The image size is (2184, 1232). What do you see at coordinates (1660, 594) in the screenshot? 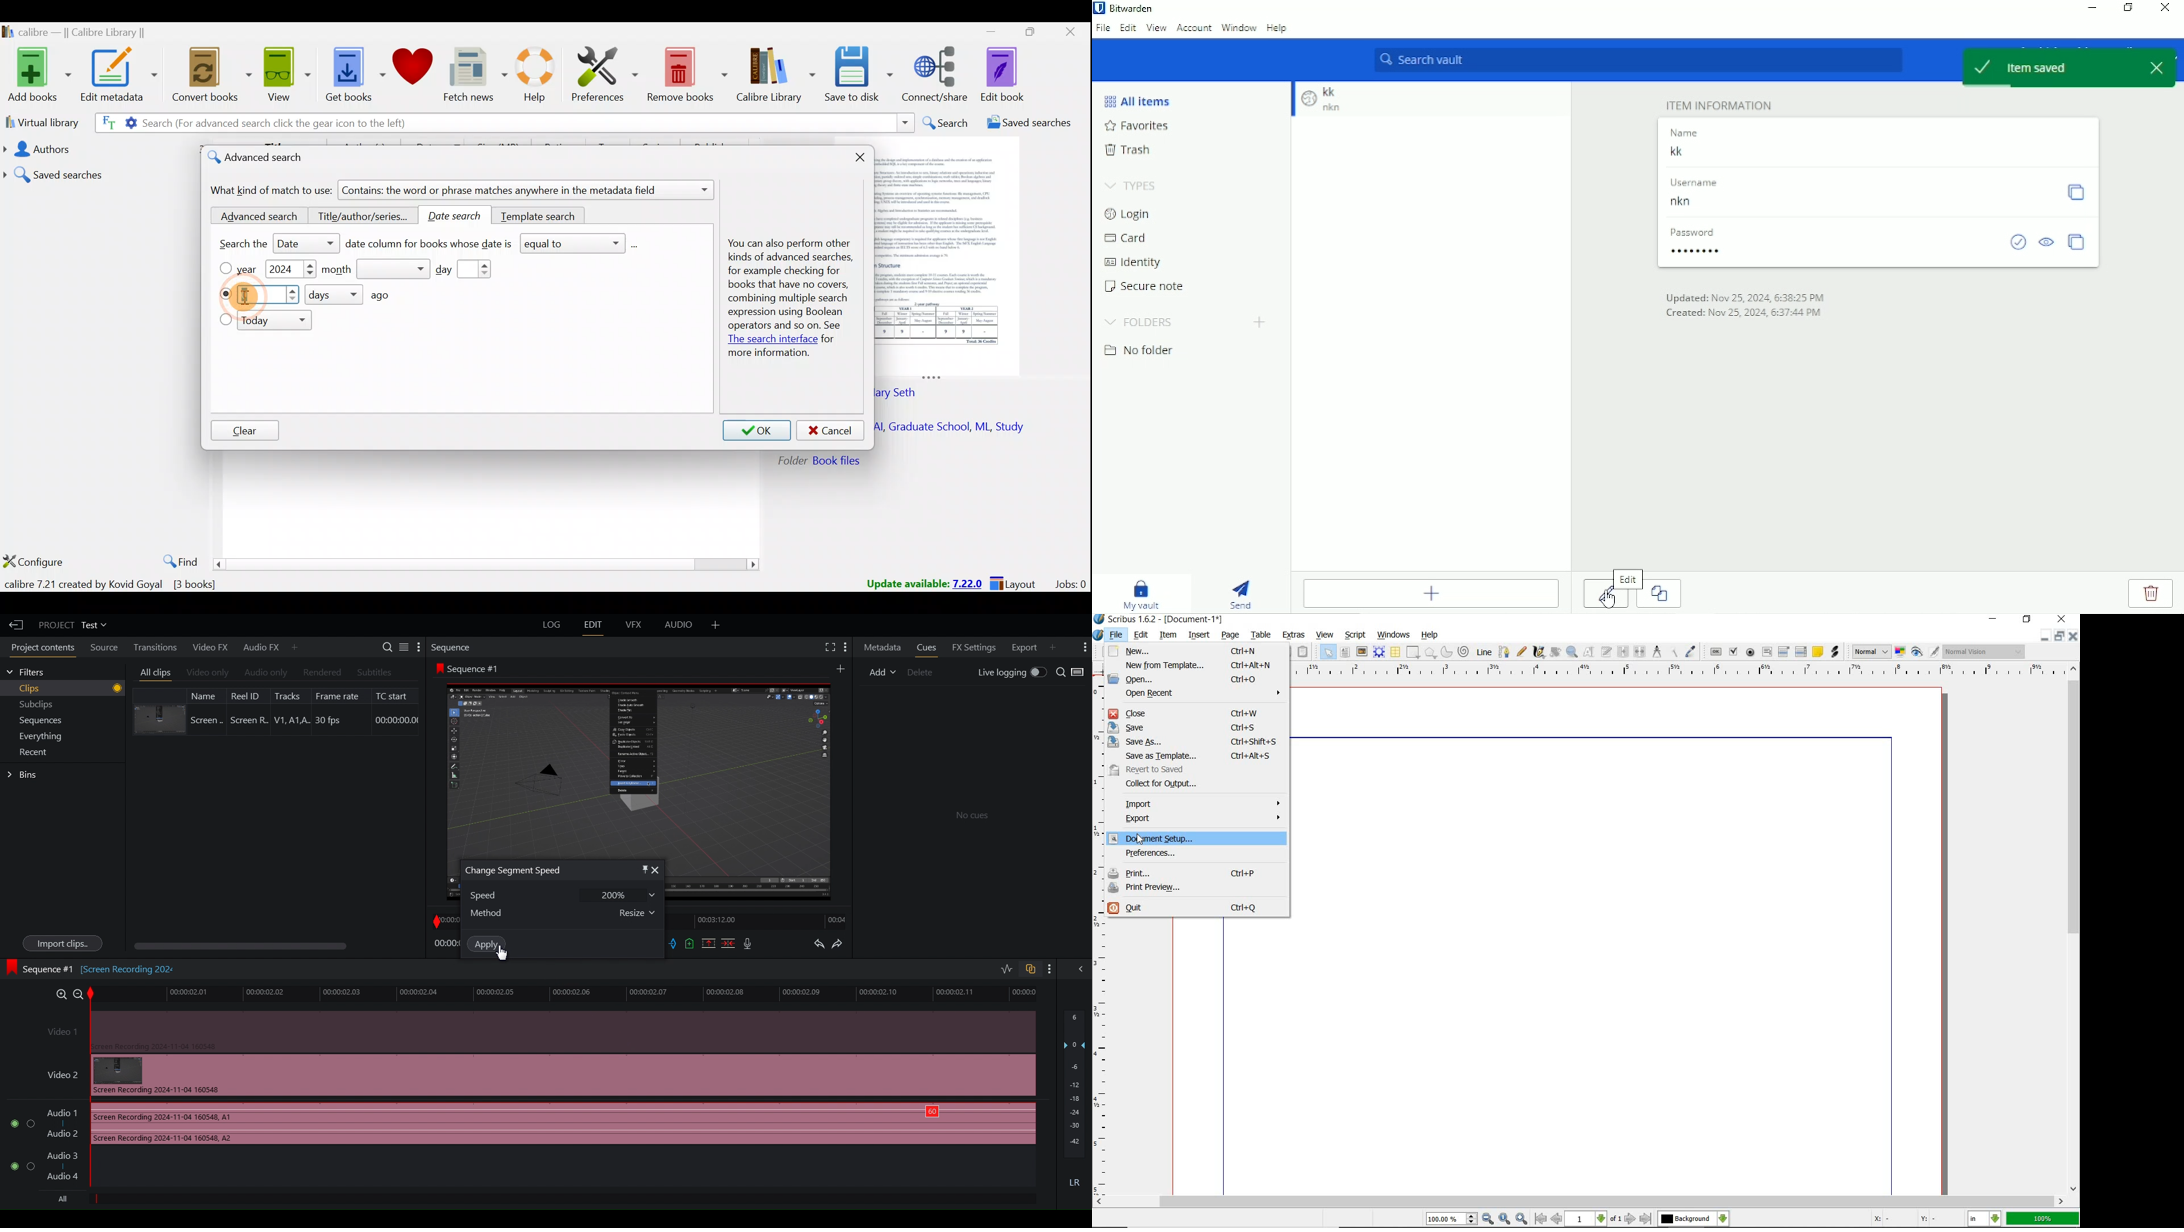
I see `copy` at bounding box center [1660, 594].